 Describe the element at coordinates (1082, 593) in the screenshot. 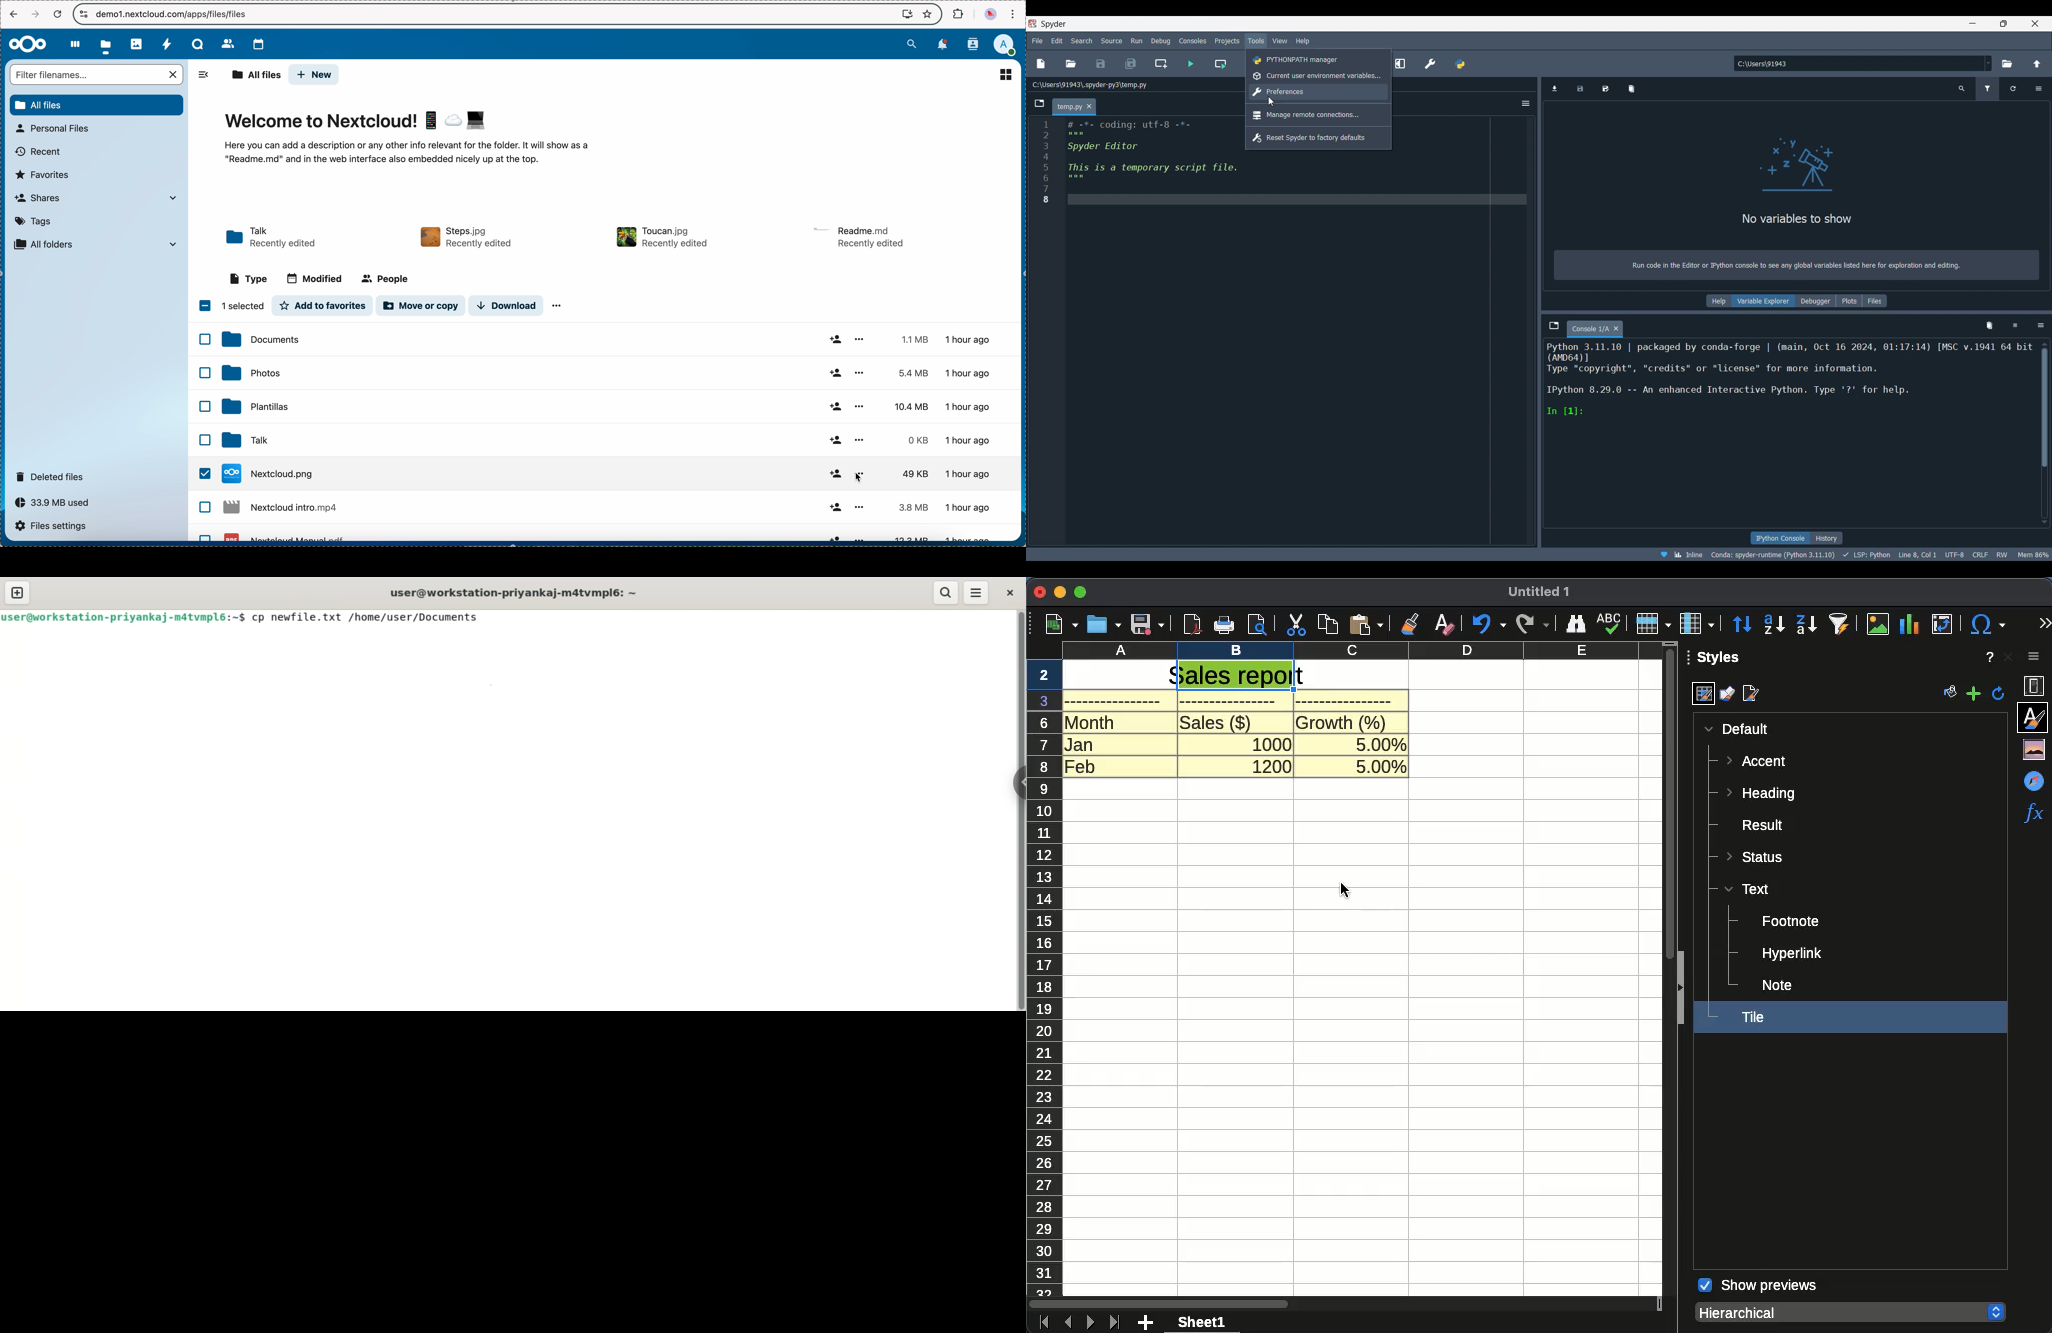

I see `maximize` at that location.